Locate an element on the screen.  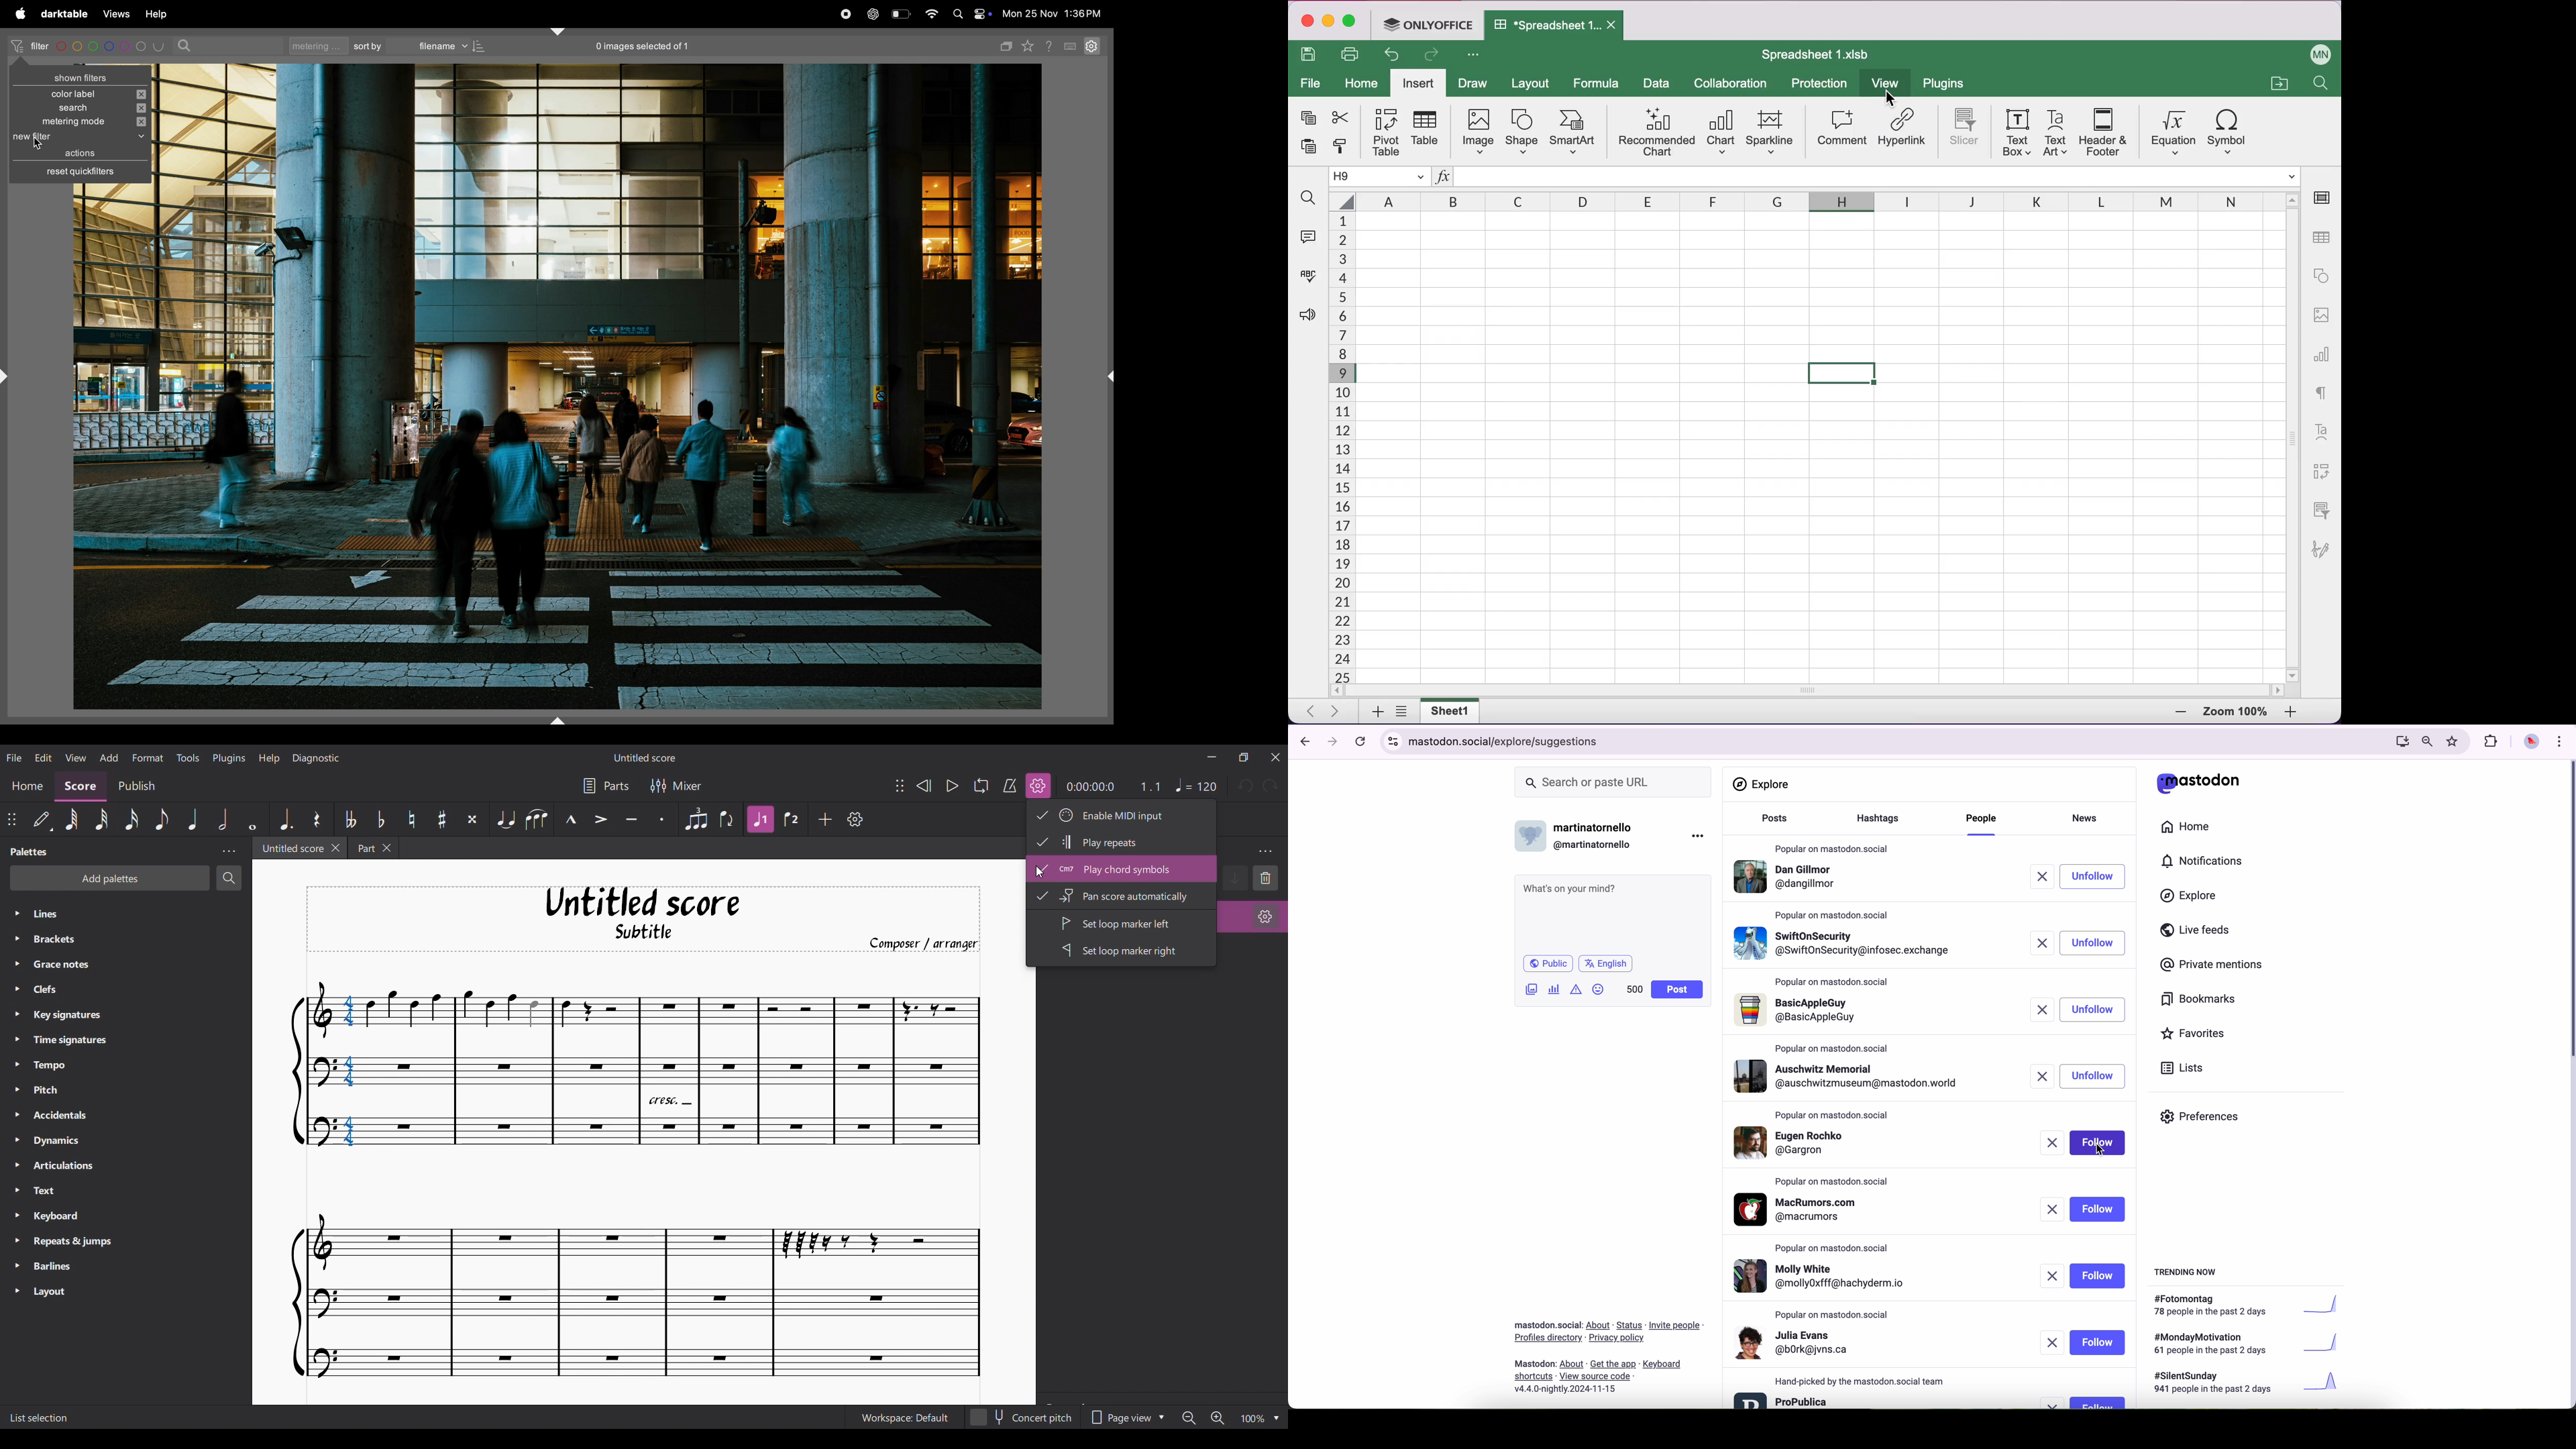
favorites is located at coordinates (2197, 1035).